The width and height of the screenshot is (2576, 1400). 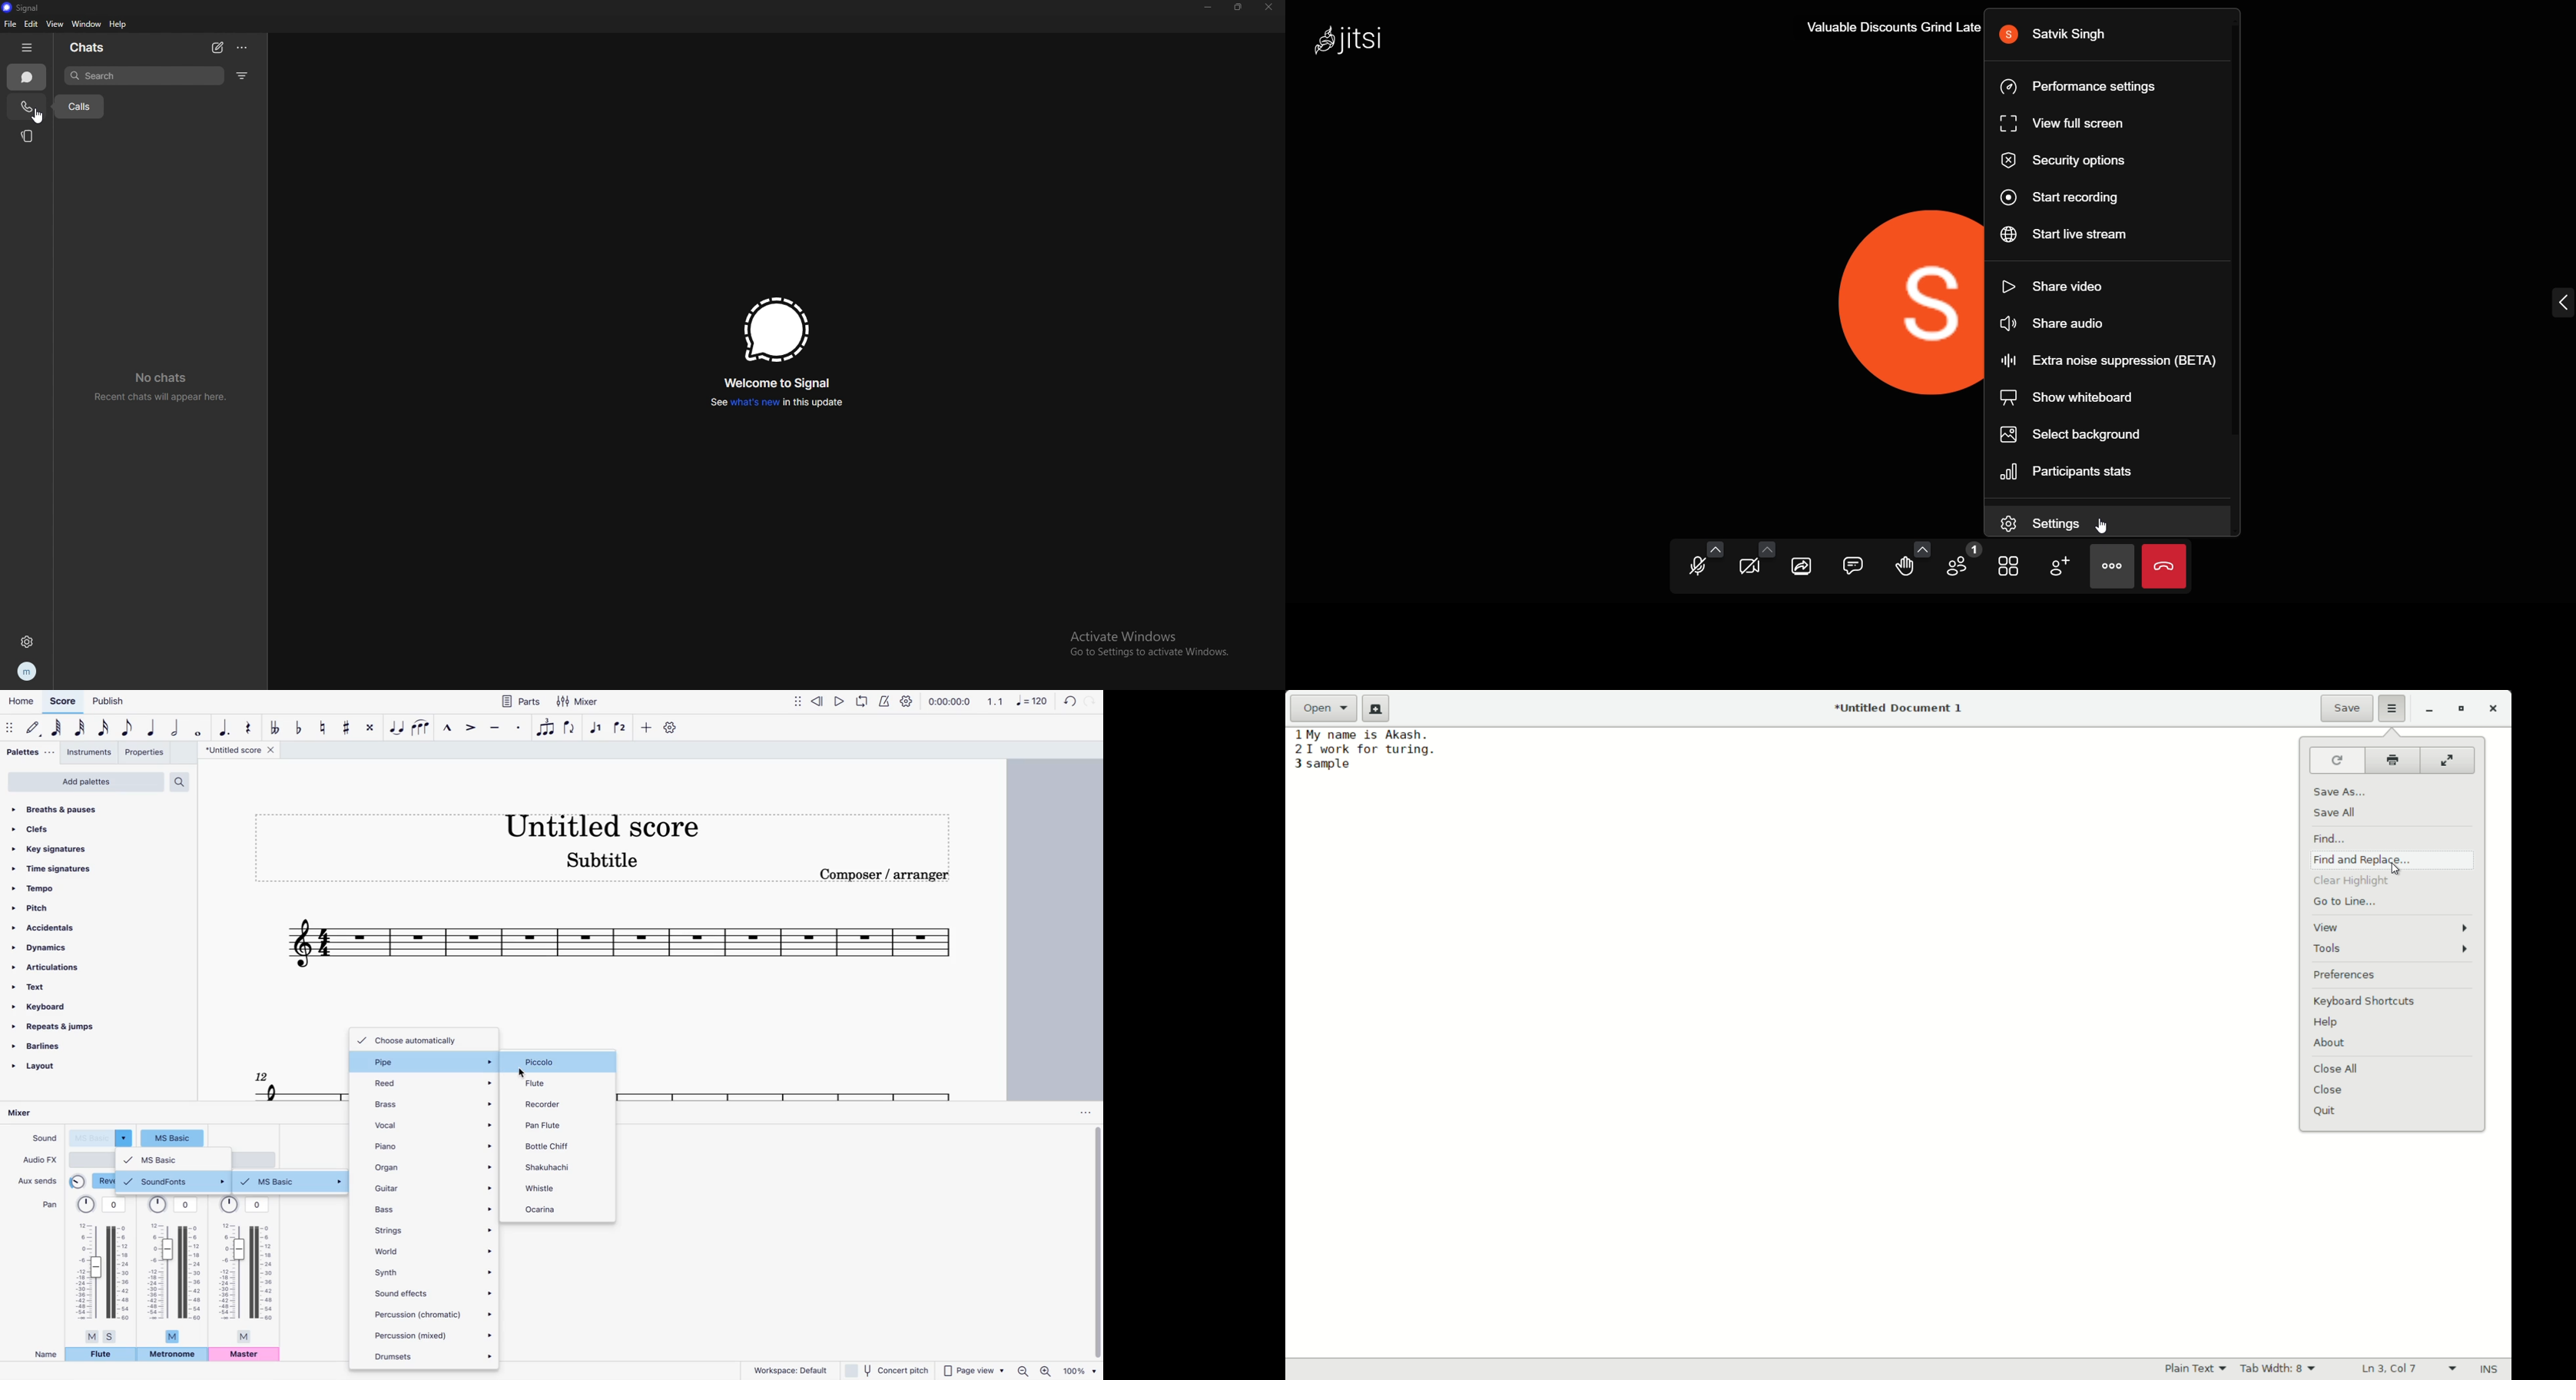 What do you see at coordinates (2079, 87) in the screenshot?
I see `performance setting` at bounding box center [2079, 87].